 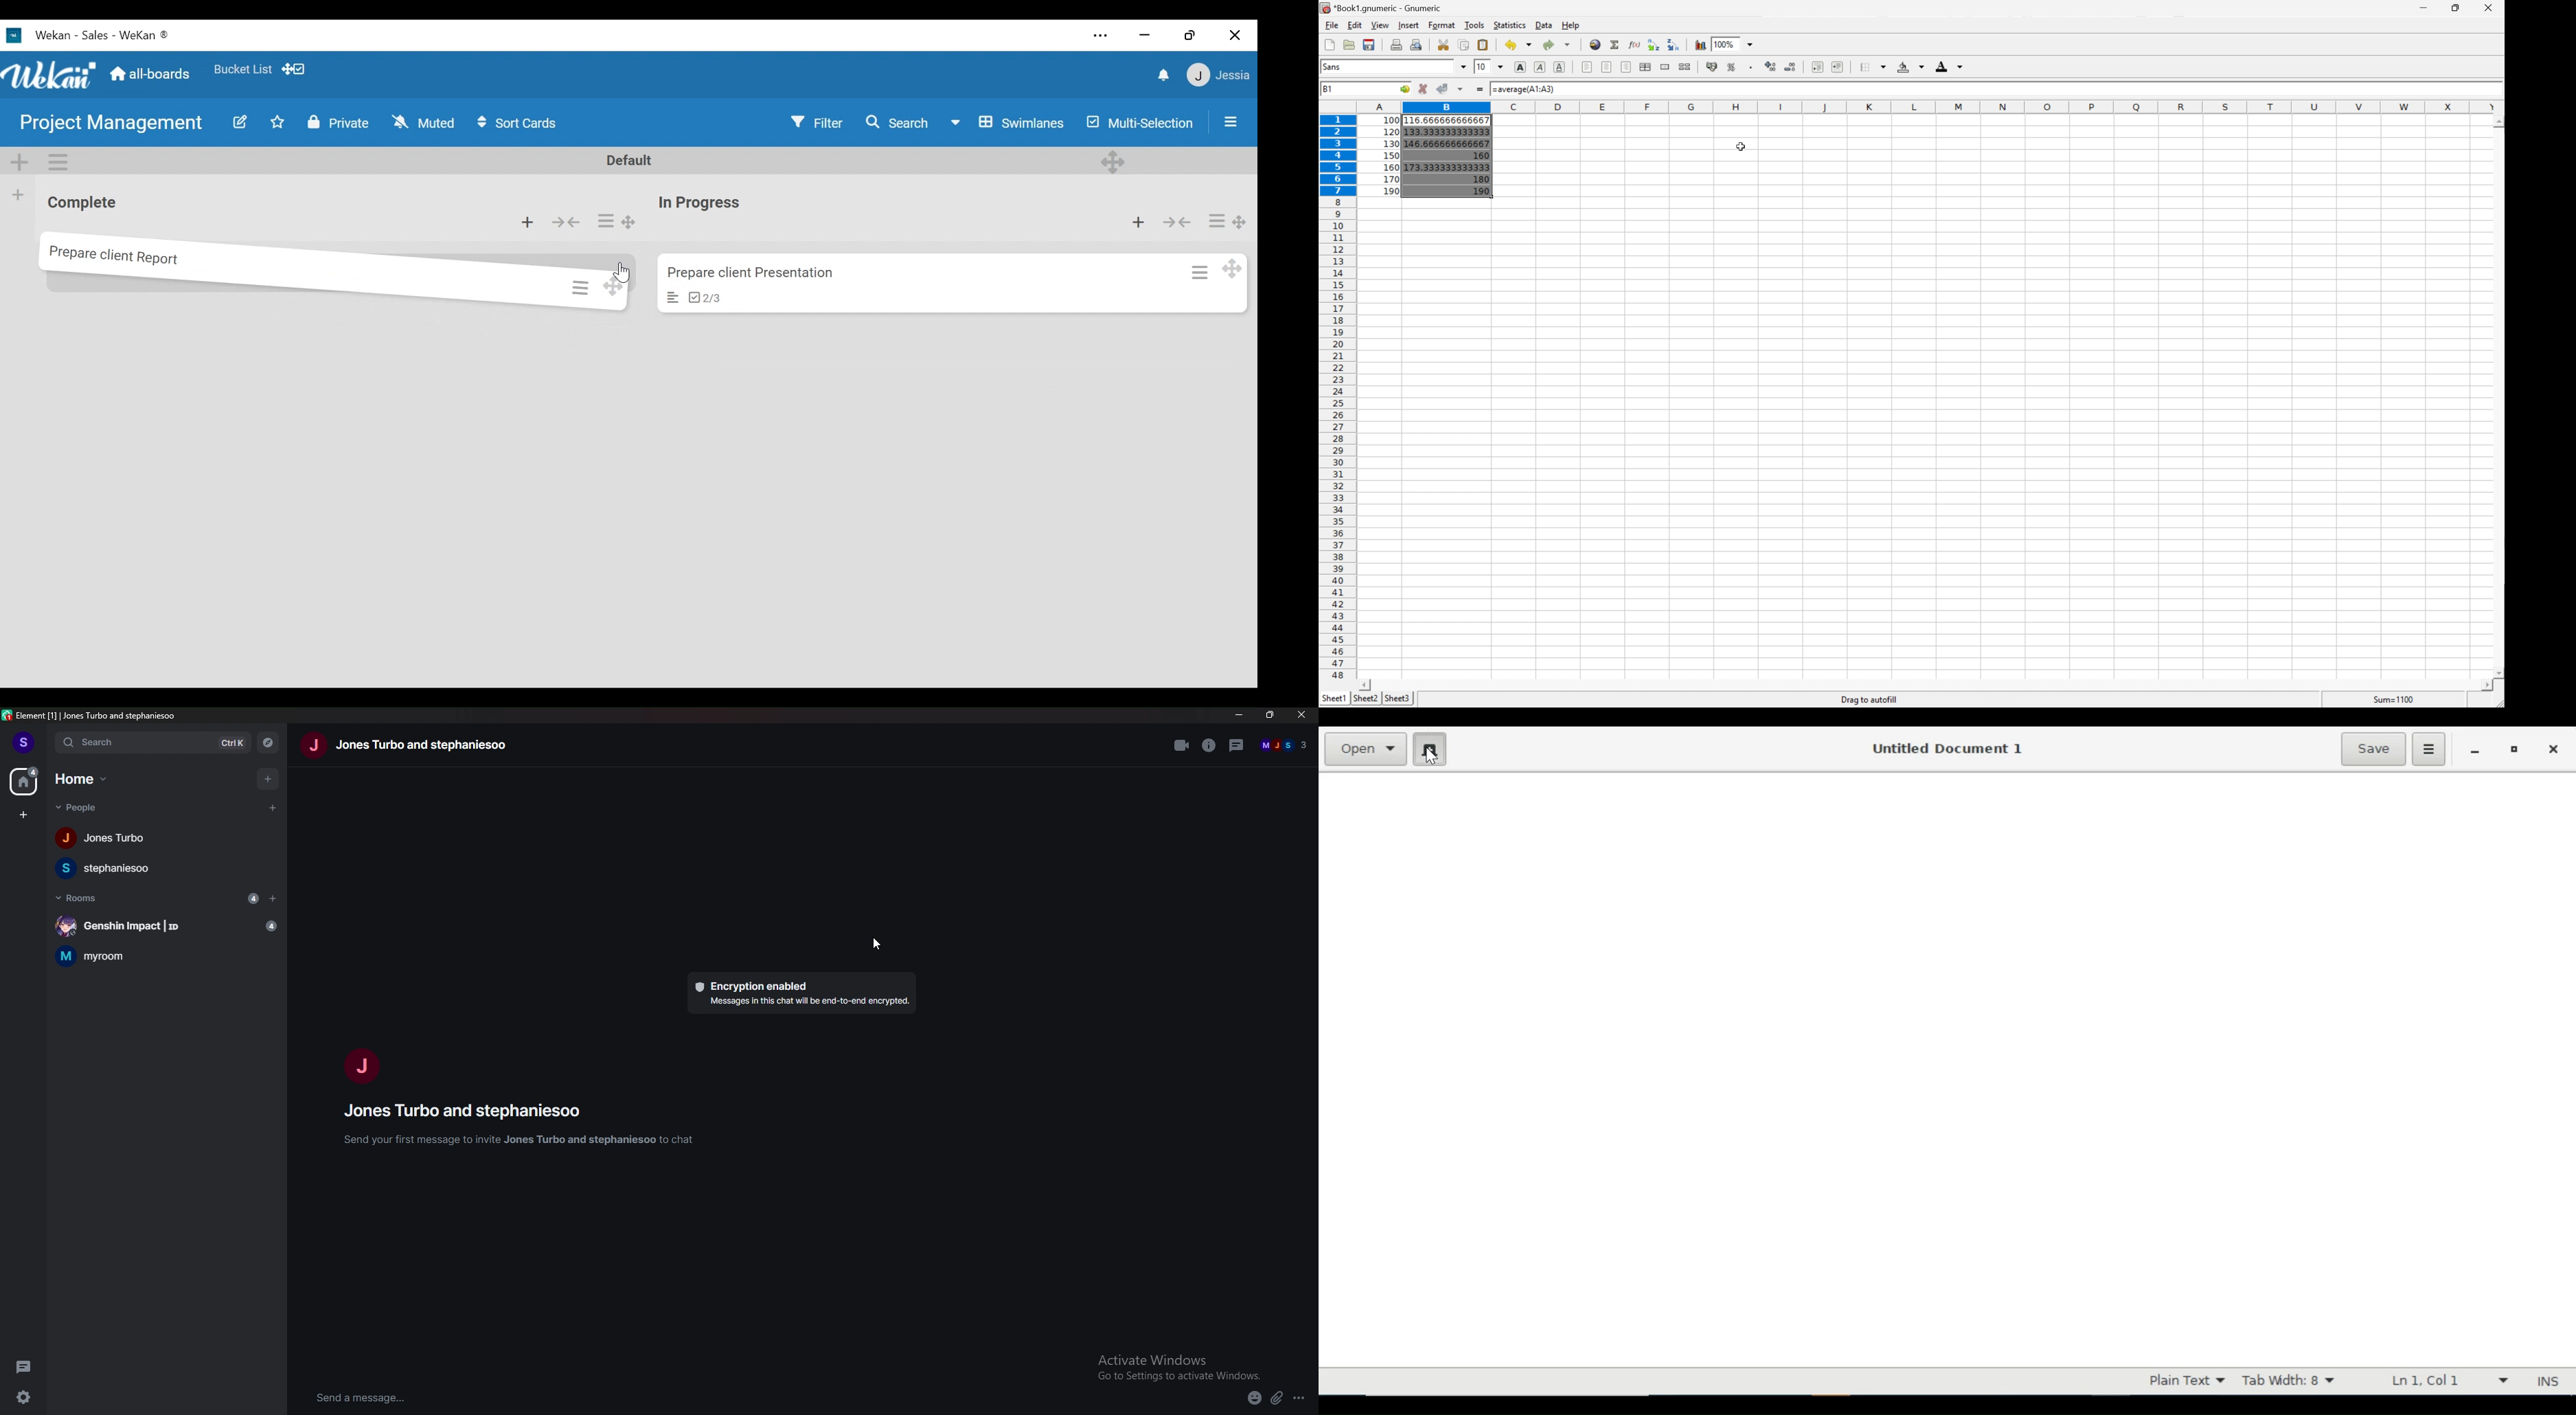 What do you see at coordinates (1366, 698) in the screenshot?
I see `Sheet2` at bounding box center [1366, 698].